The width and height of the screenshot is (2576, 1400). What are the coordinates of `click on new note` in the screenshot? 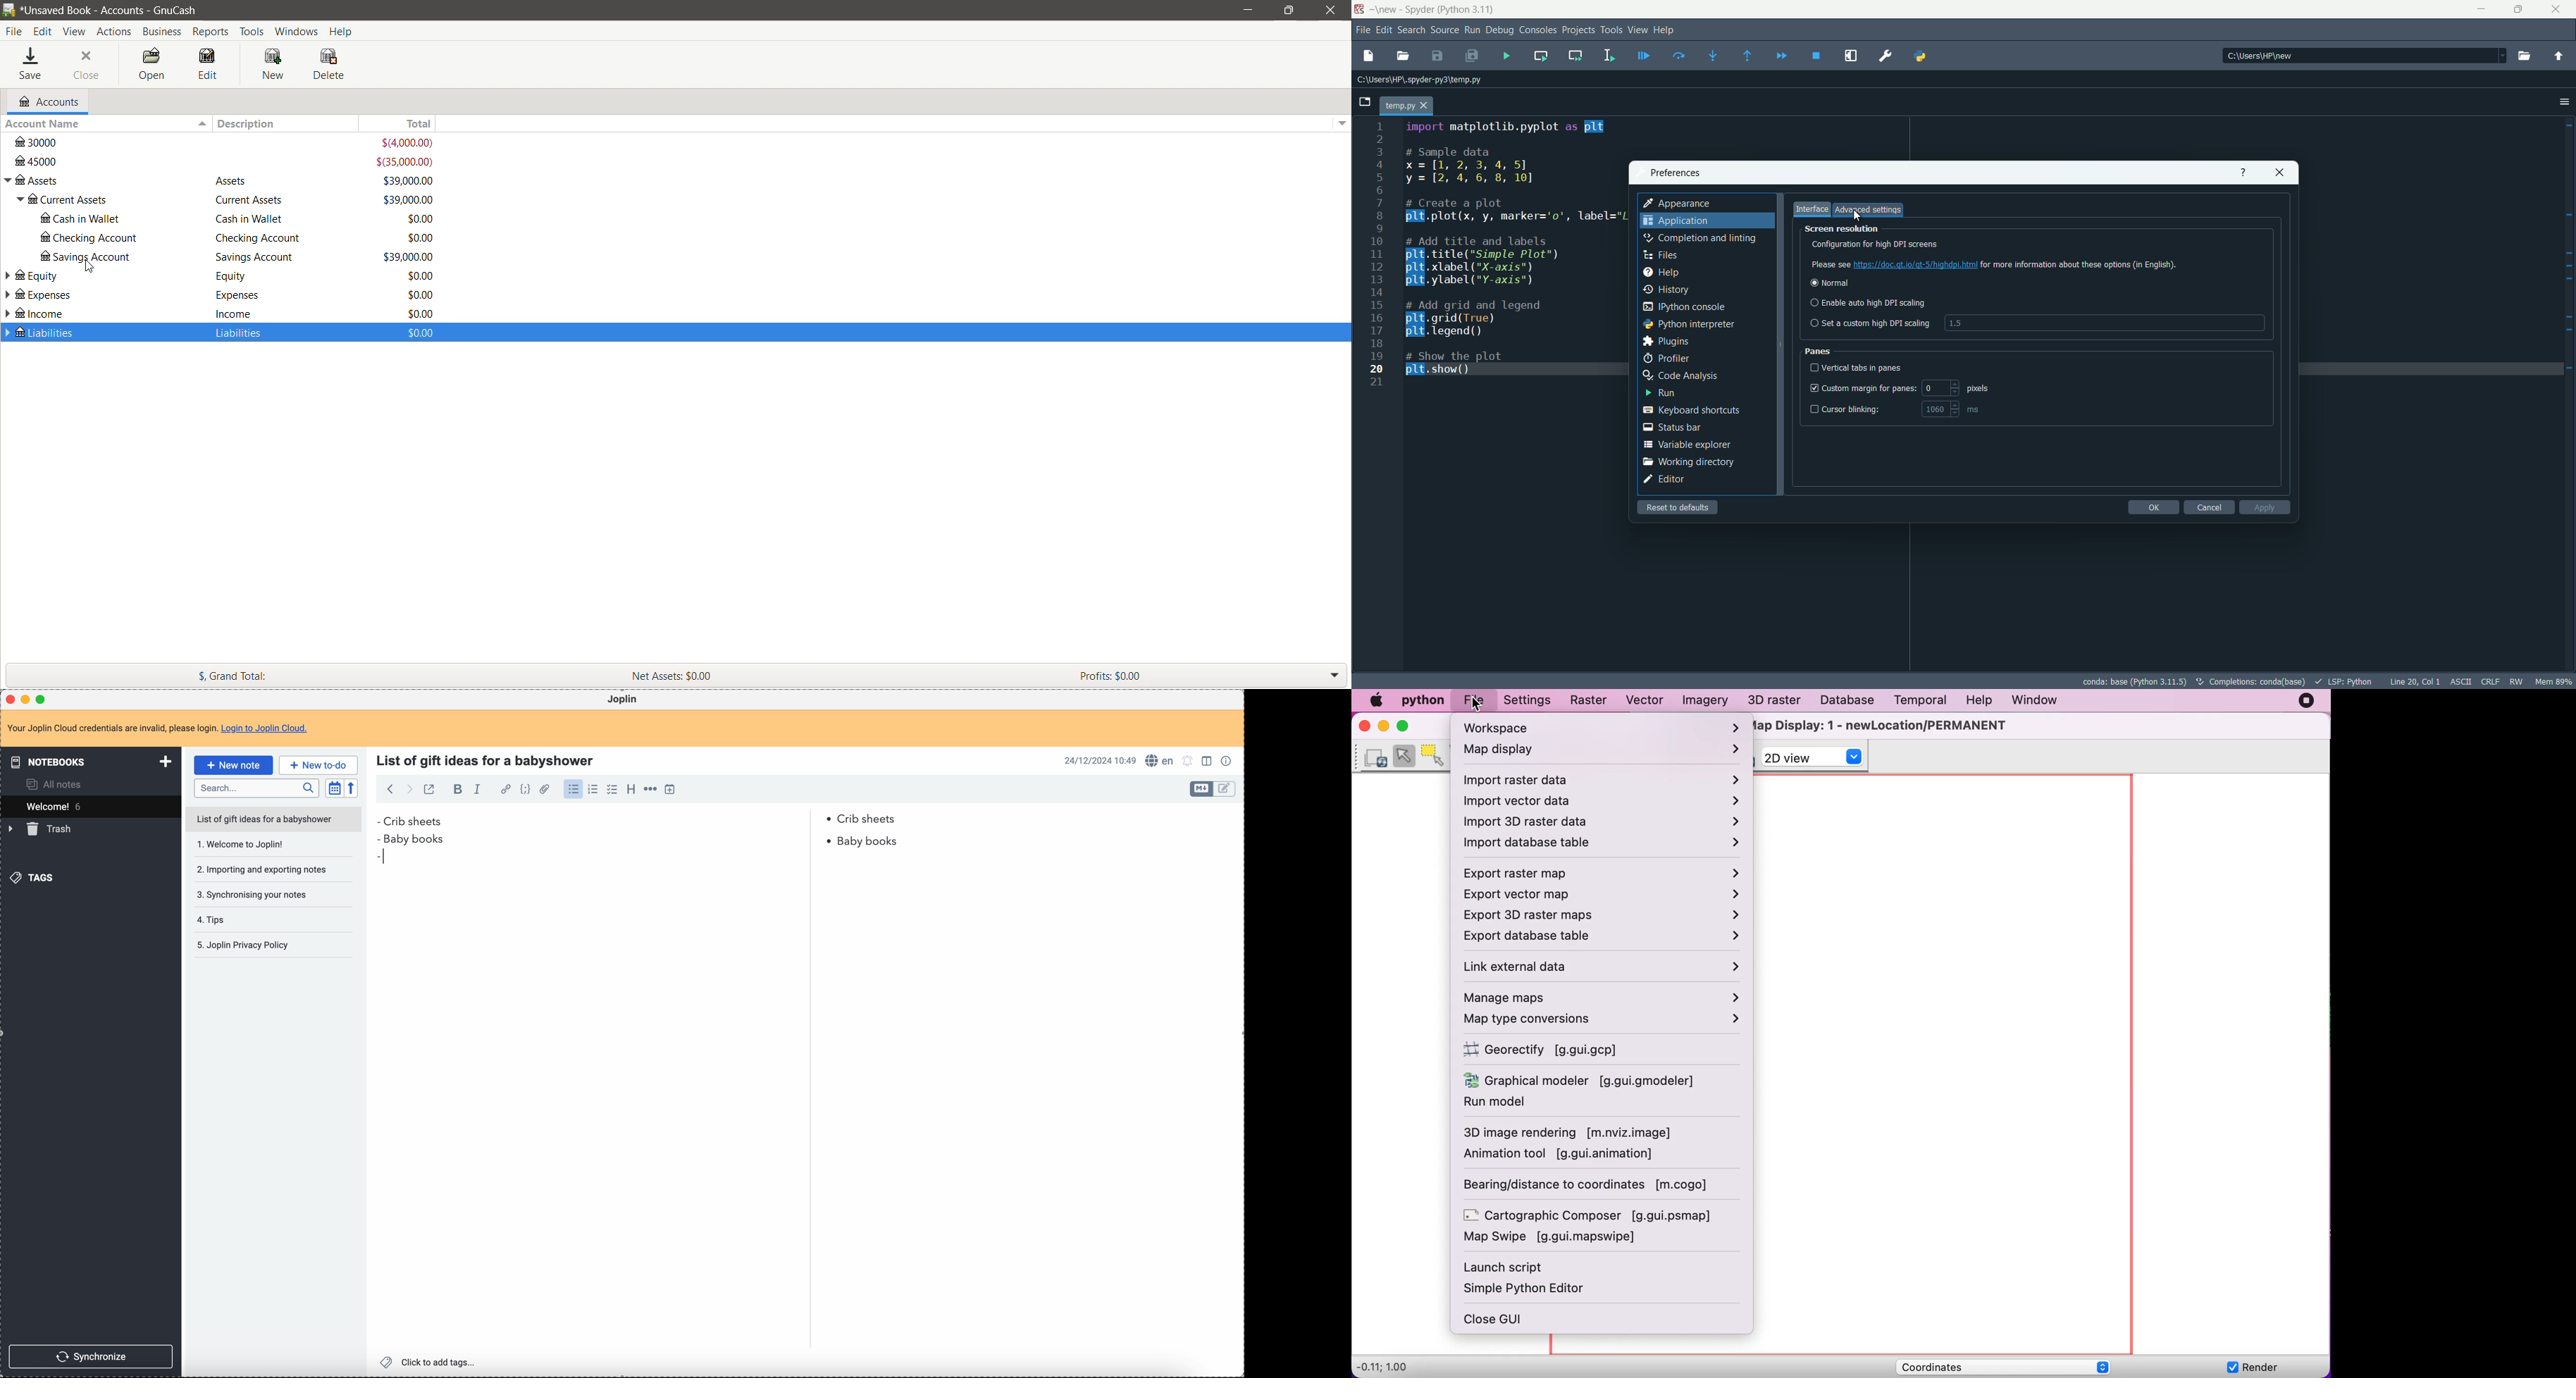 It's located at (233, 765).